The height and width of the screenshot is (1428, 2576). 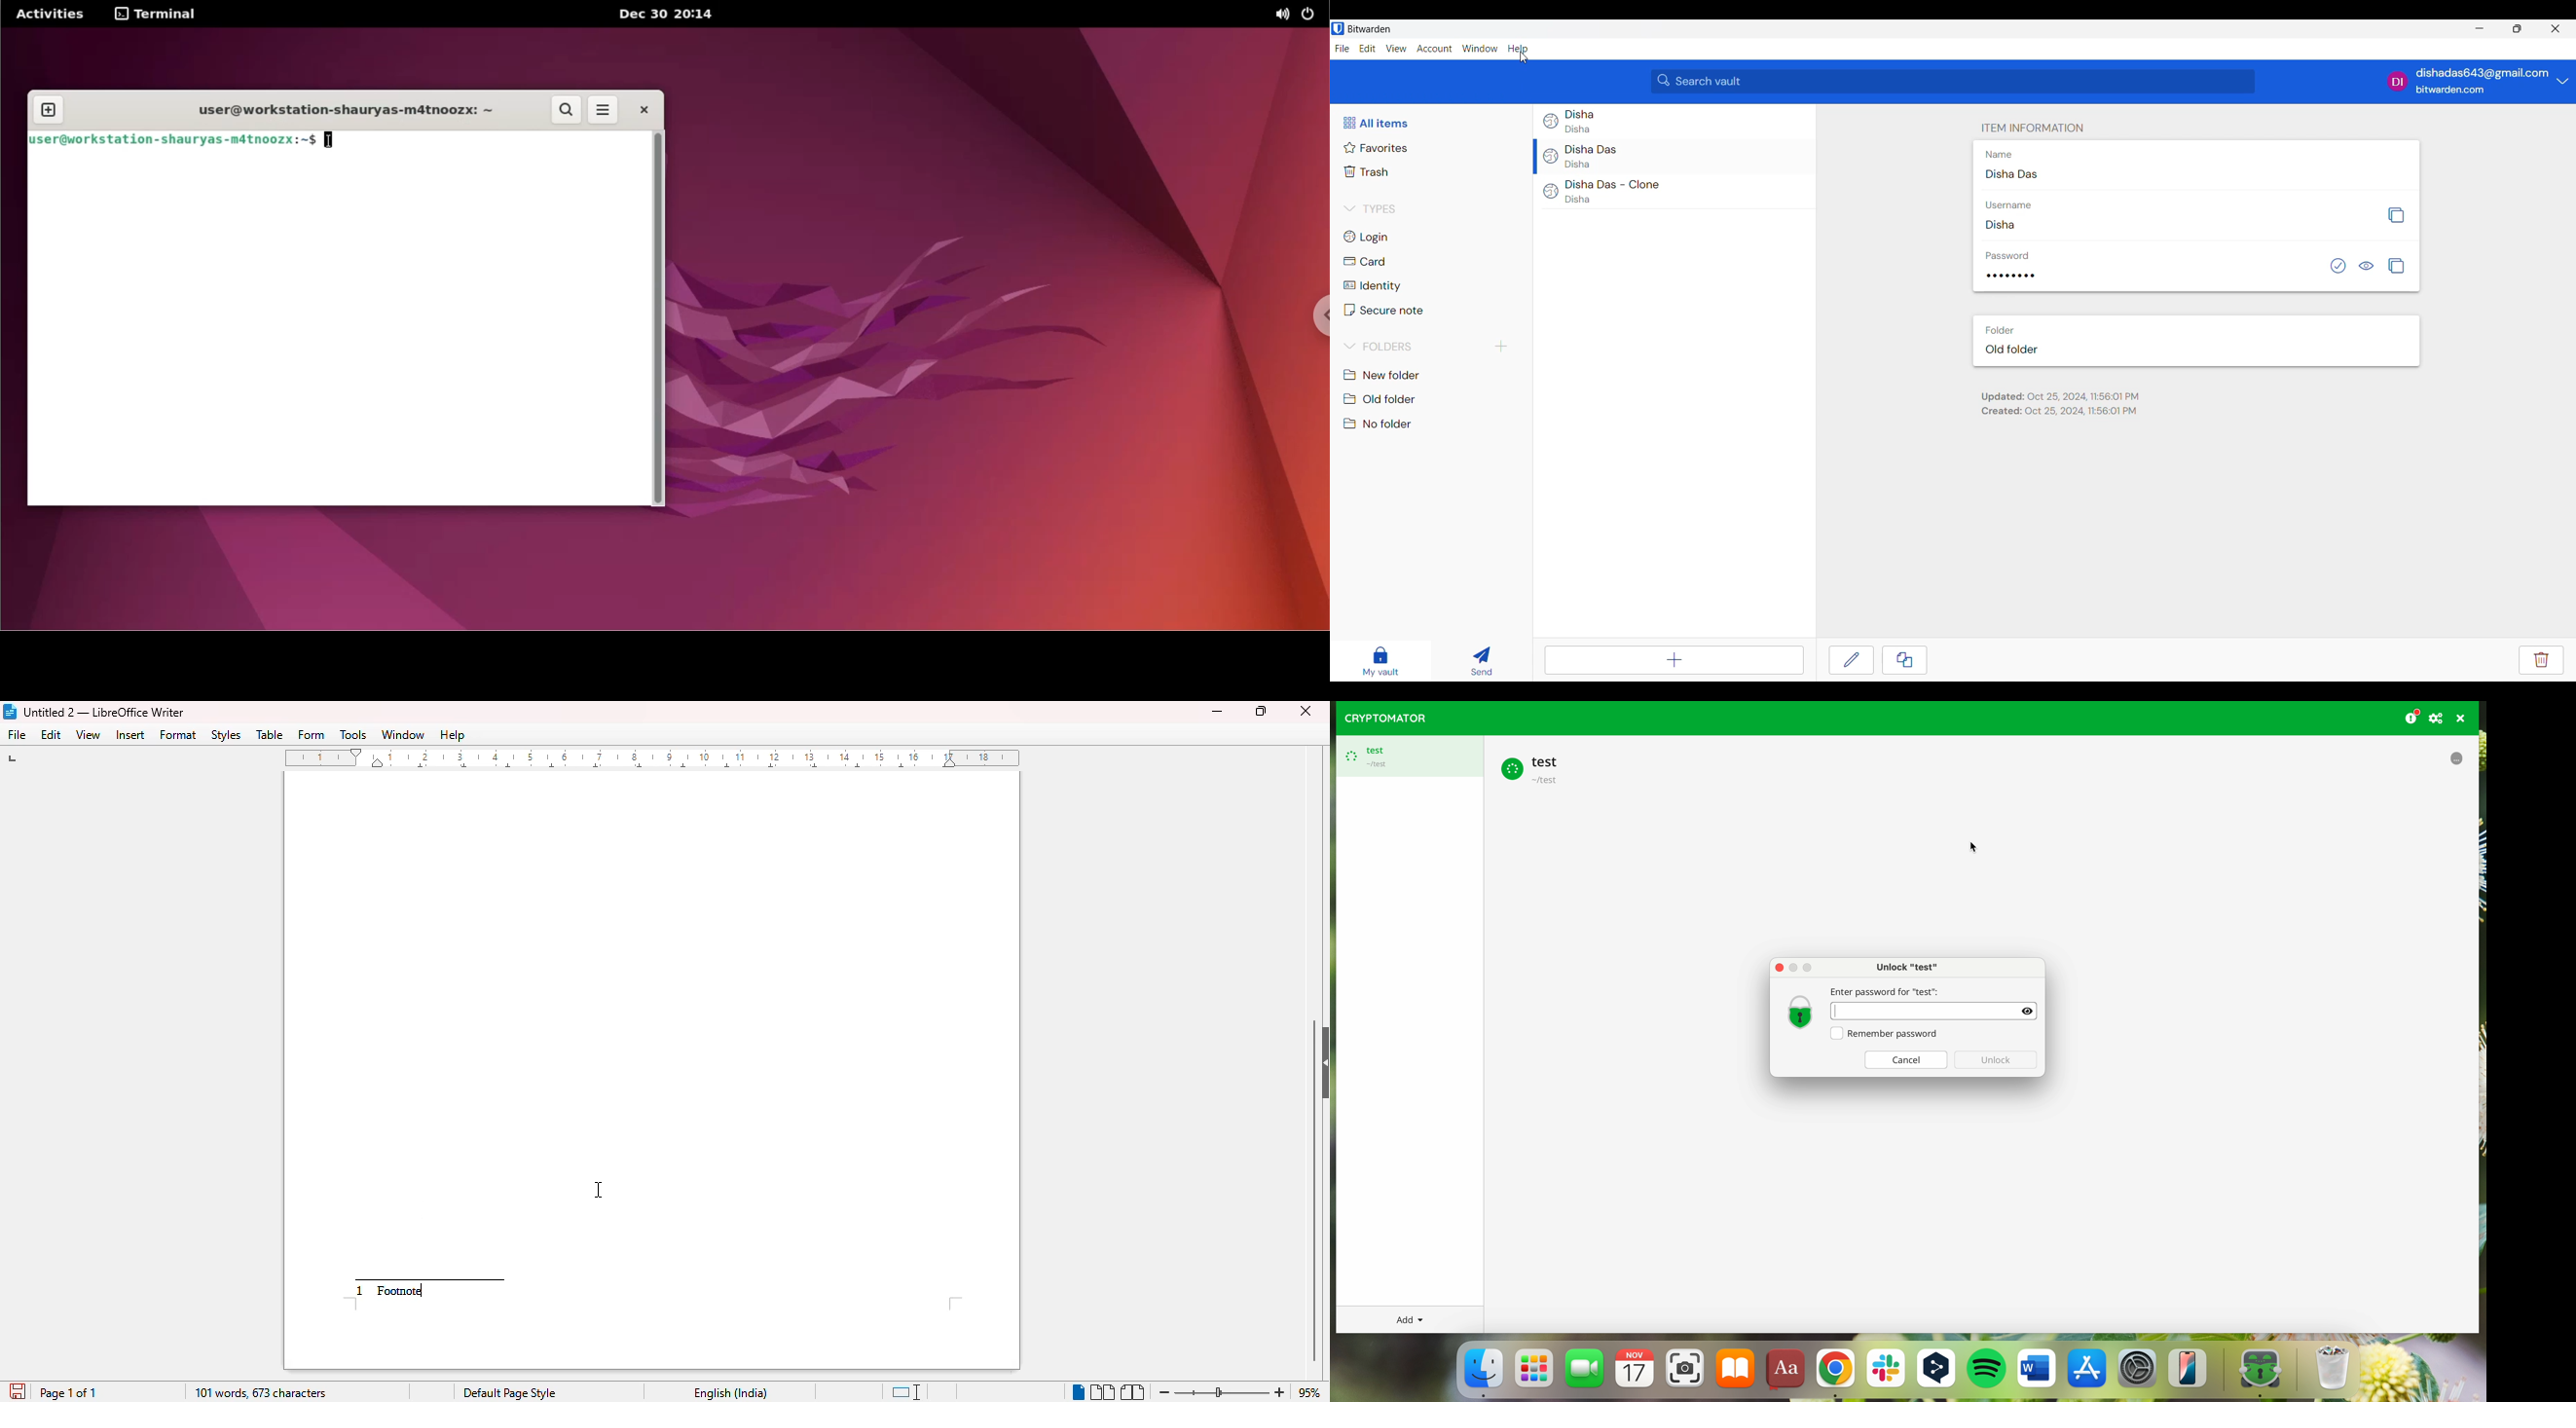 I want to click on Password, so click(x=2007, y=256).